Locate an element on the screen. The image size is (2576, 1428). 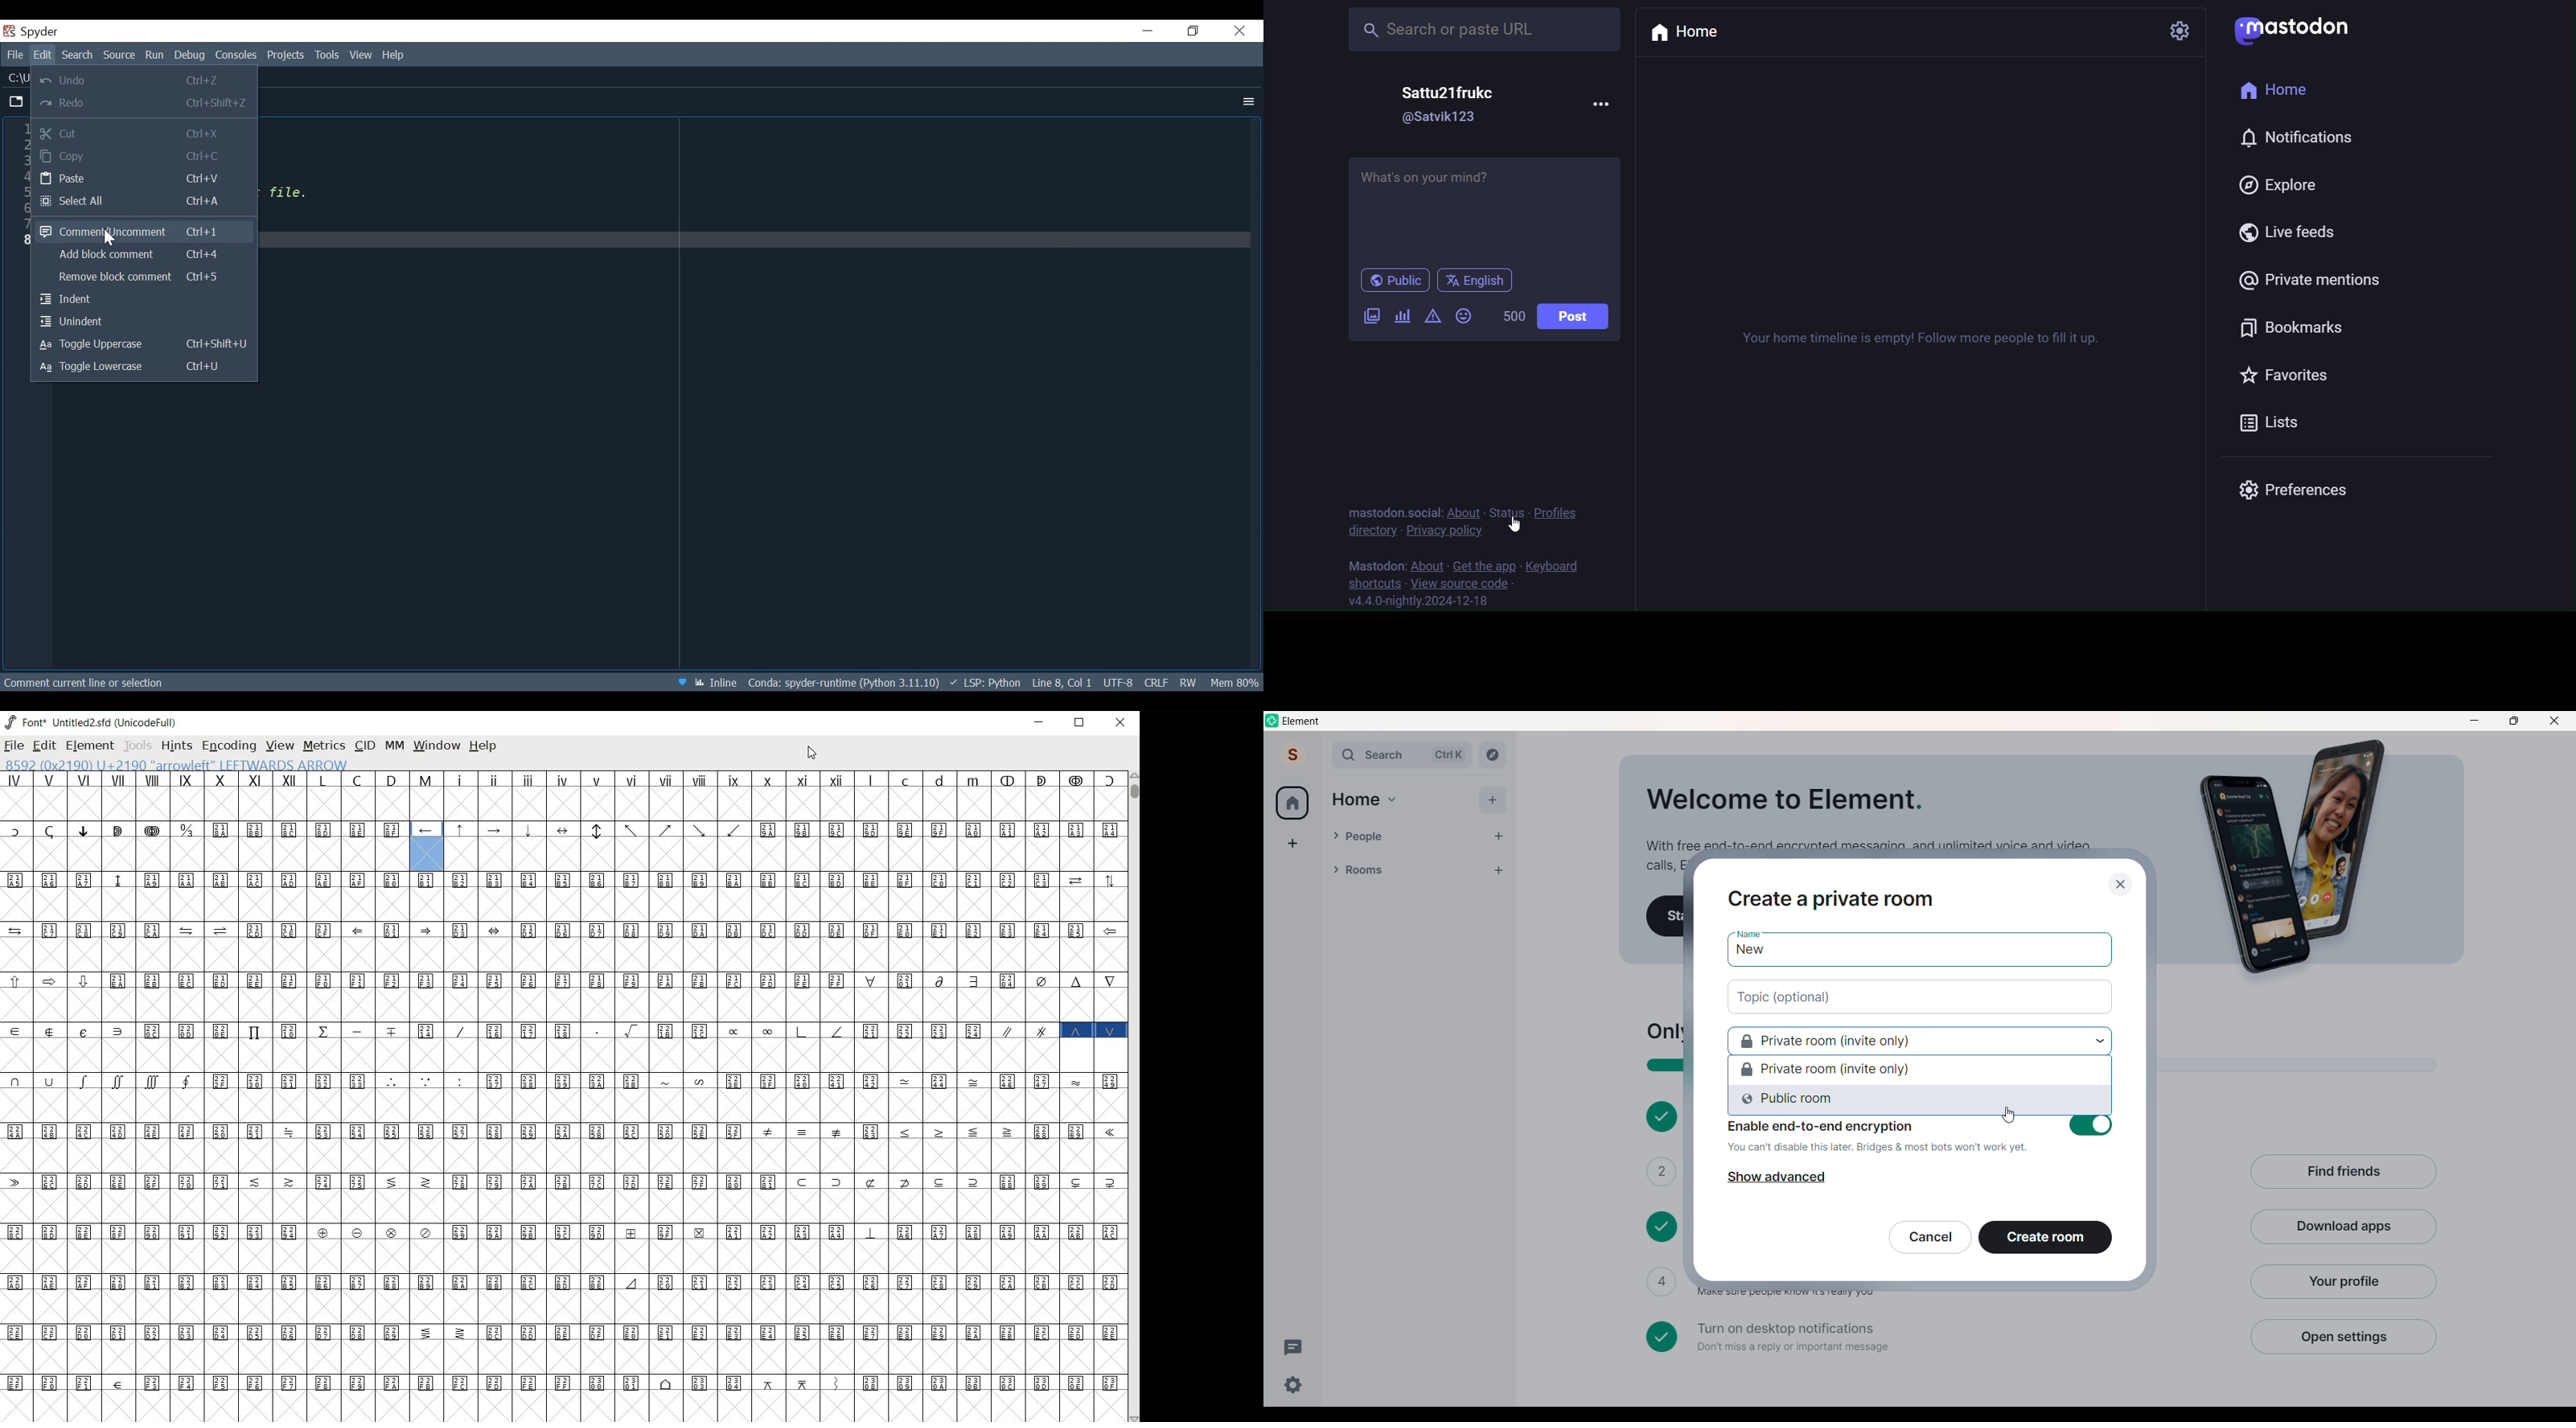
Memory Usage is located at coordinates (1235, 681).